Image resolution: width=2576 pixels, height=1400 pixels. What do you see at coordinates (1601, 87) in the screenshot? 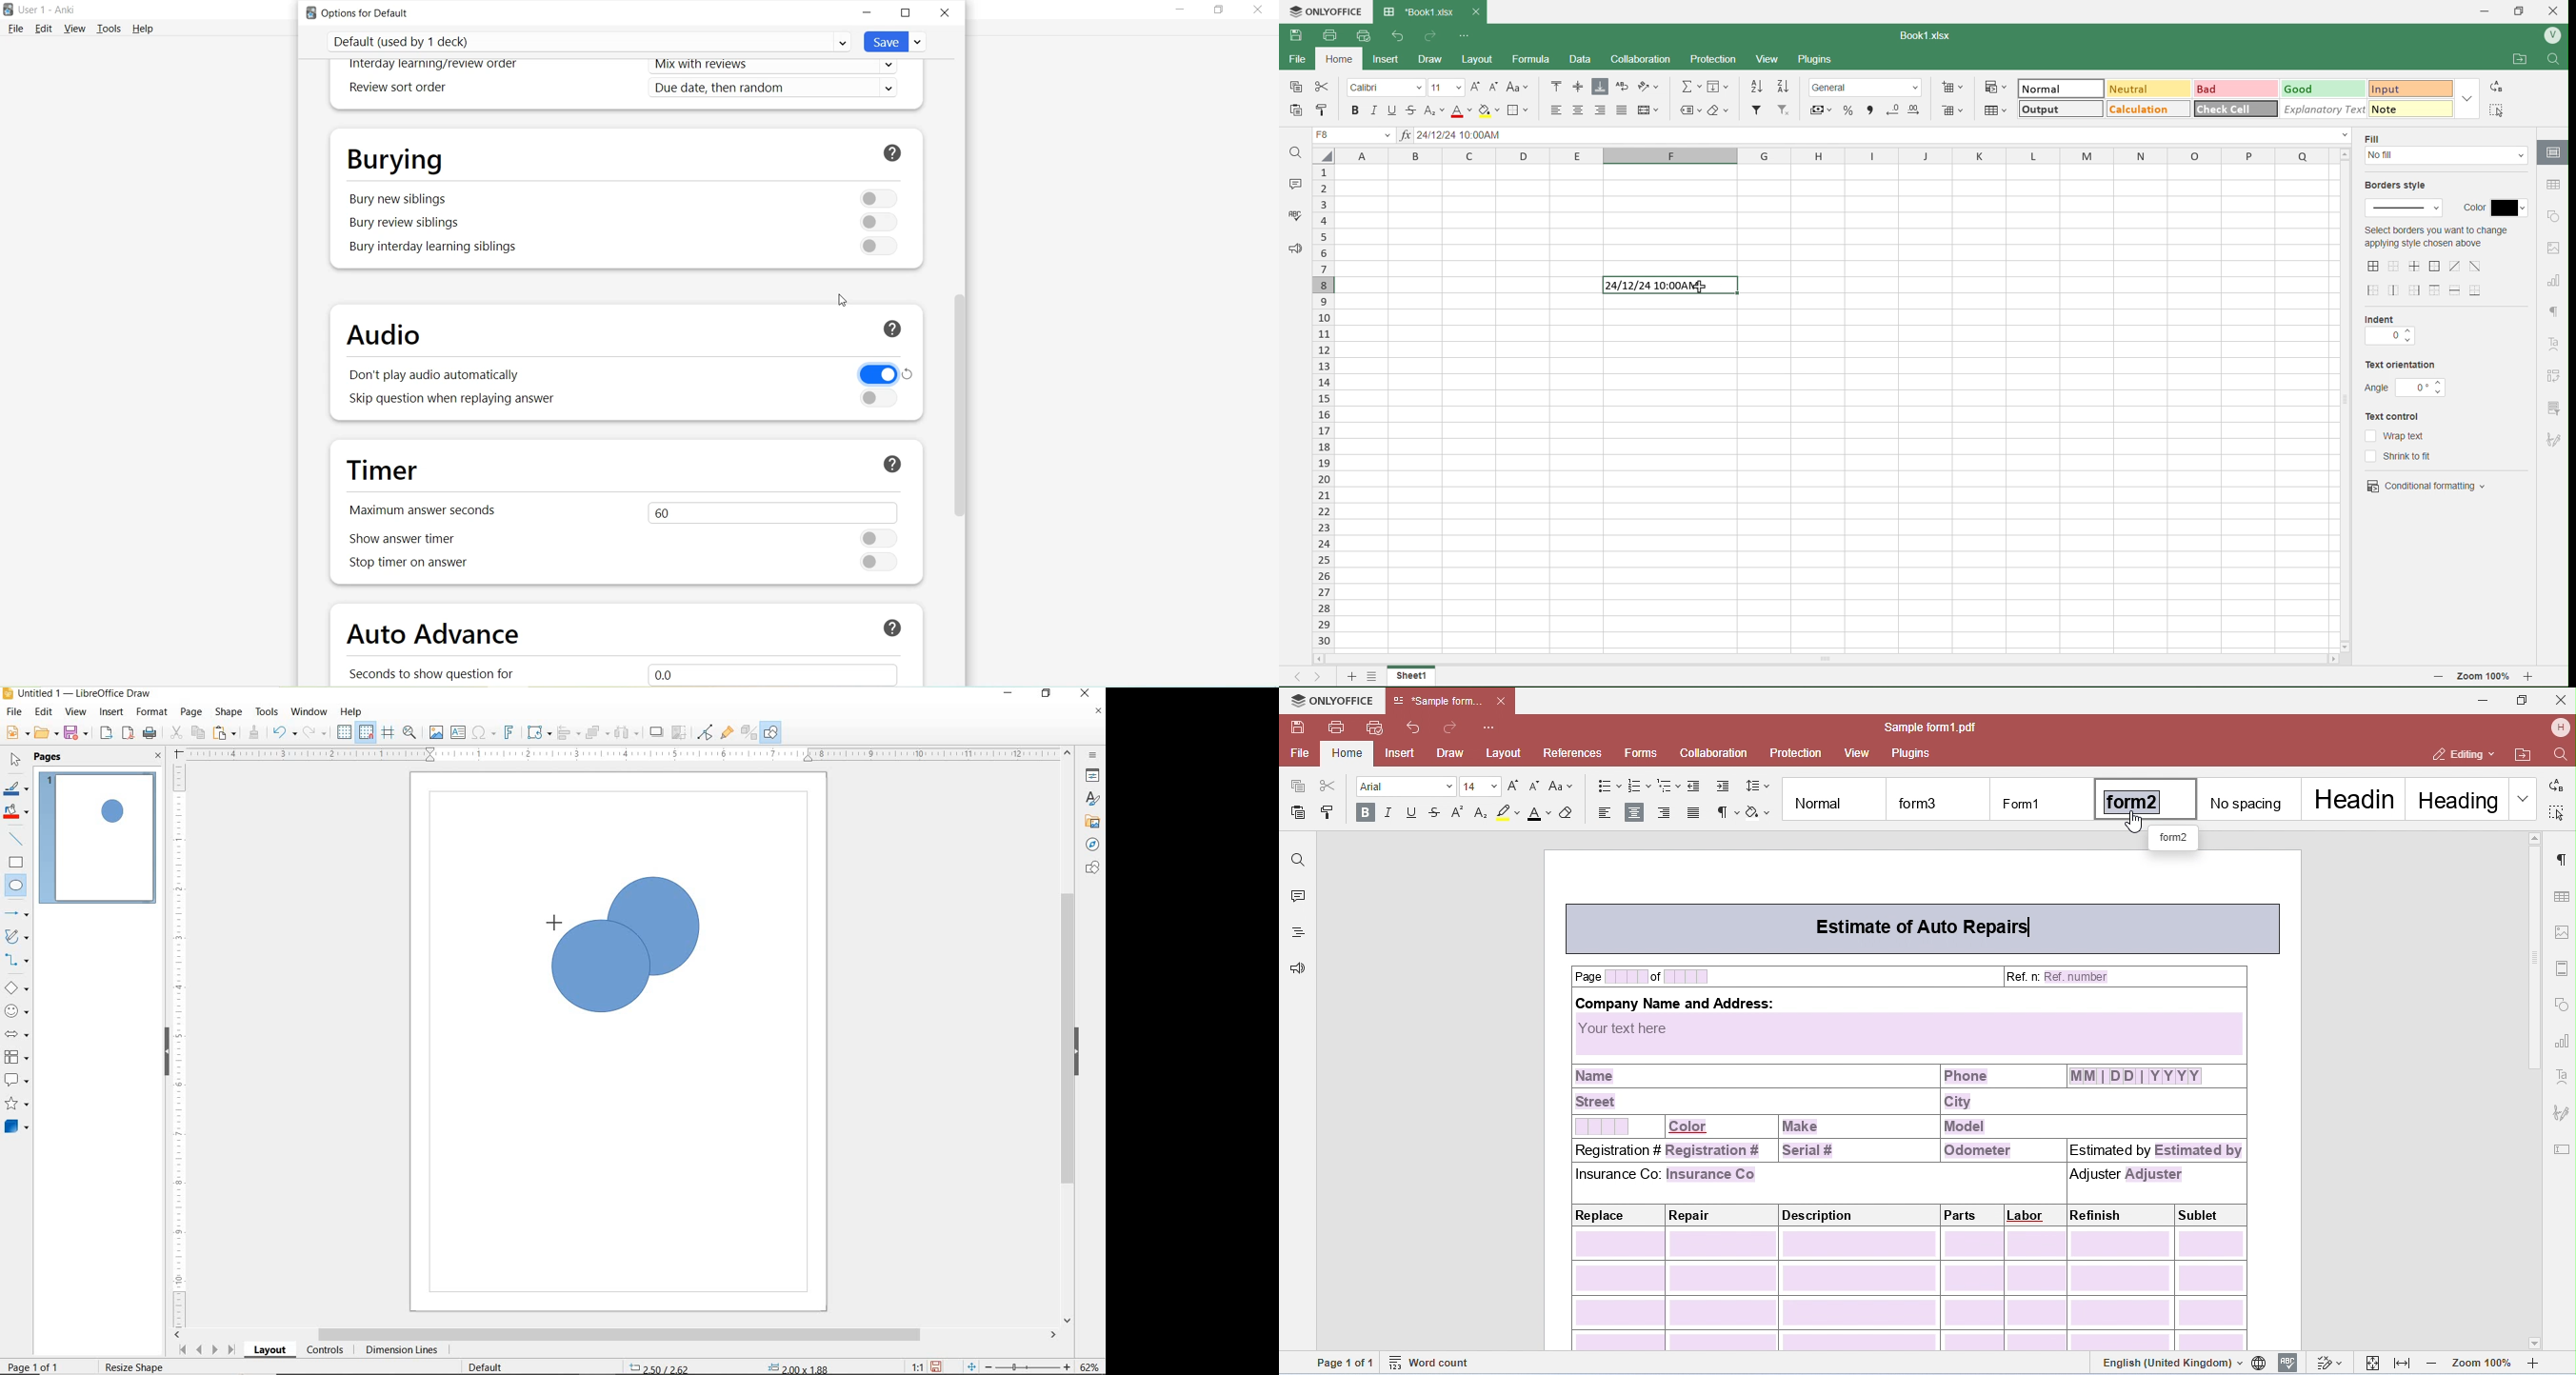
I see `Align Bottom` at bounding box center [1601, 87].